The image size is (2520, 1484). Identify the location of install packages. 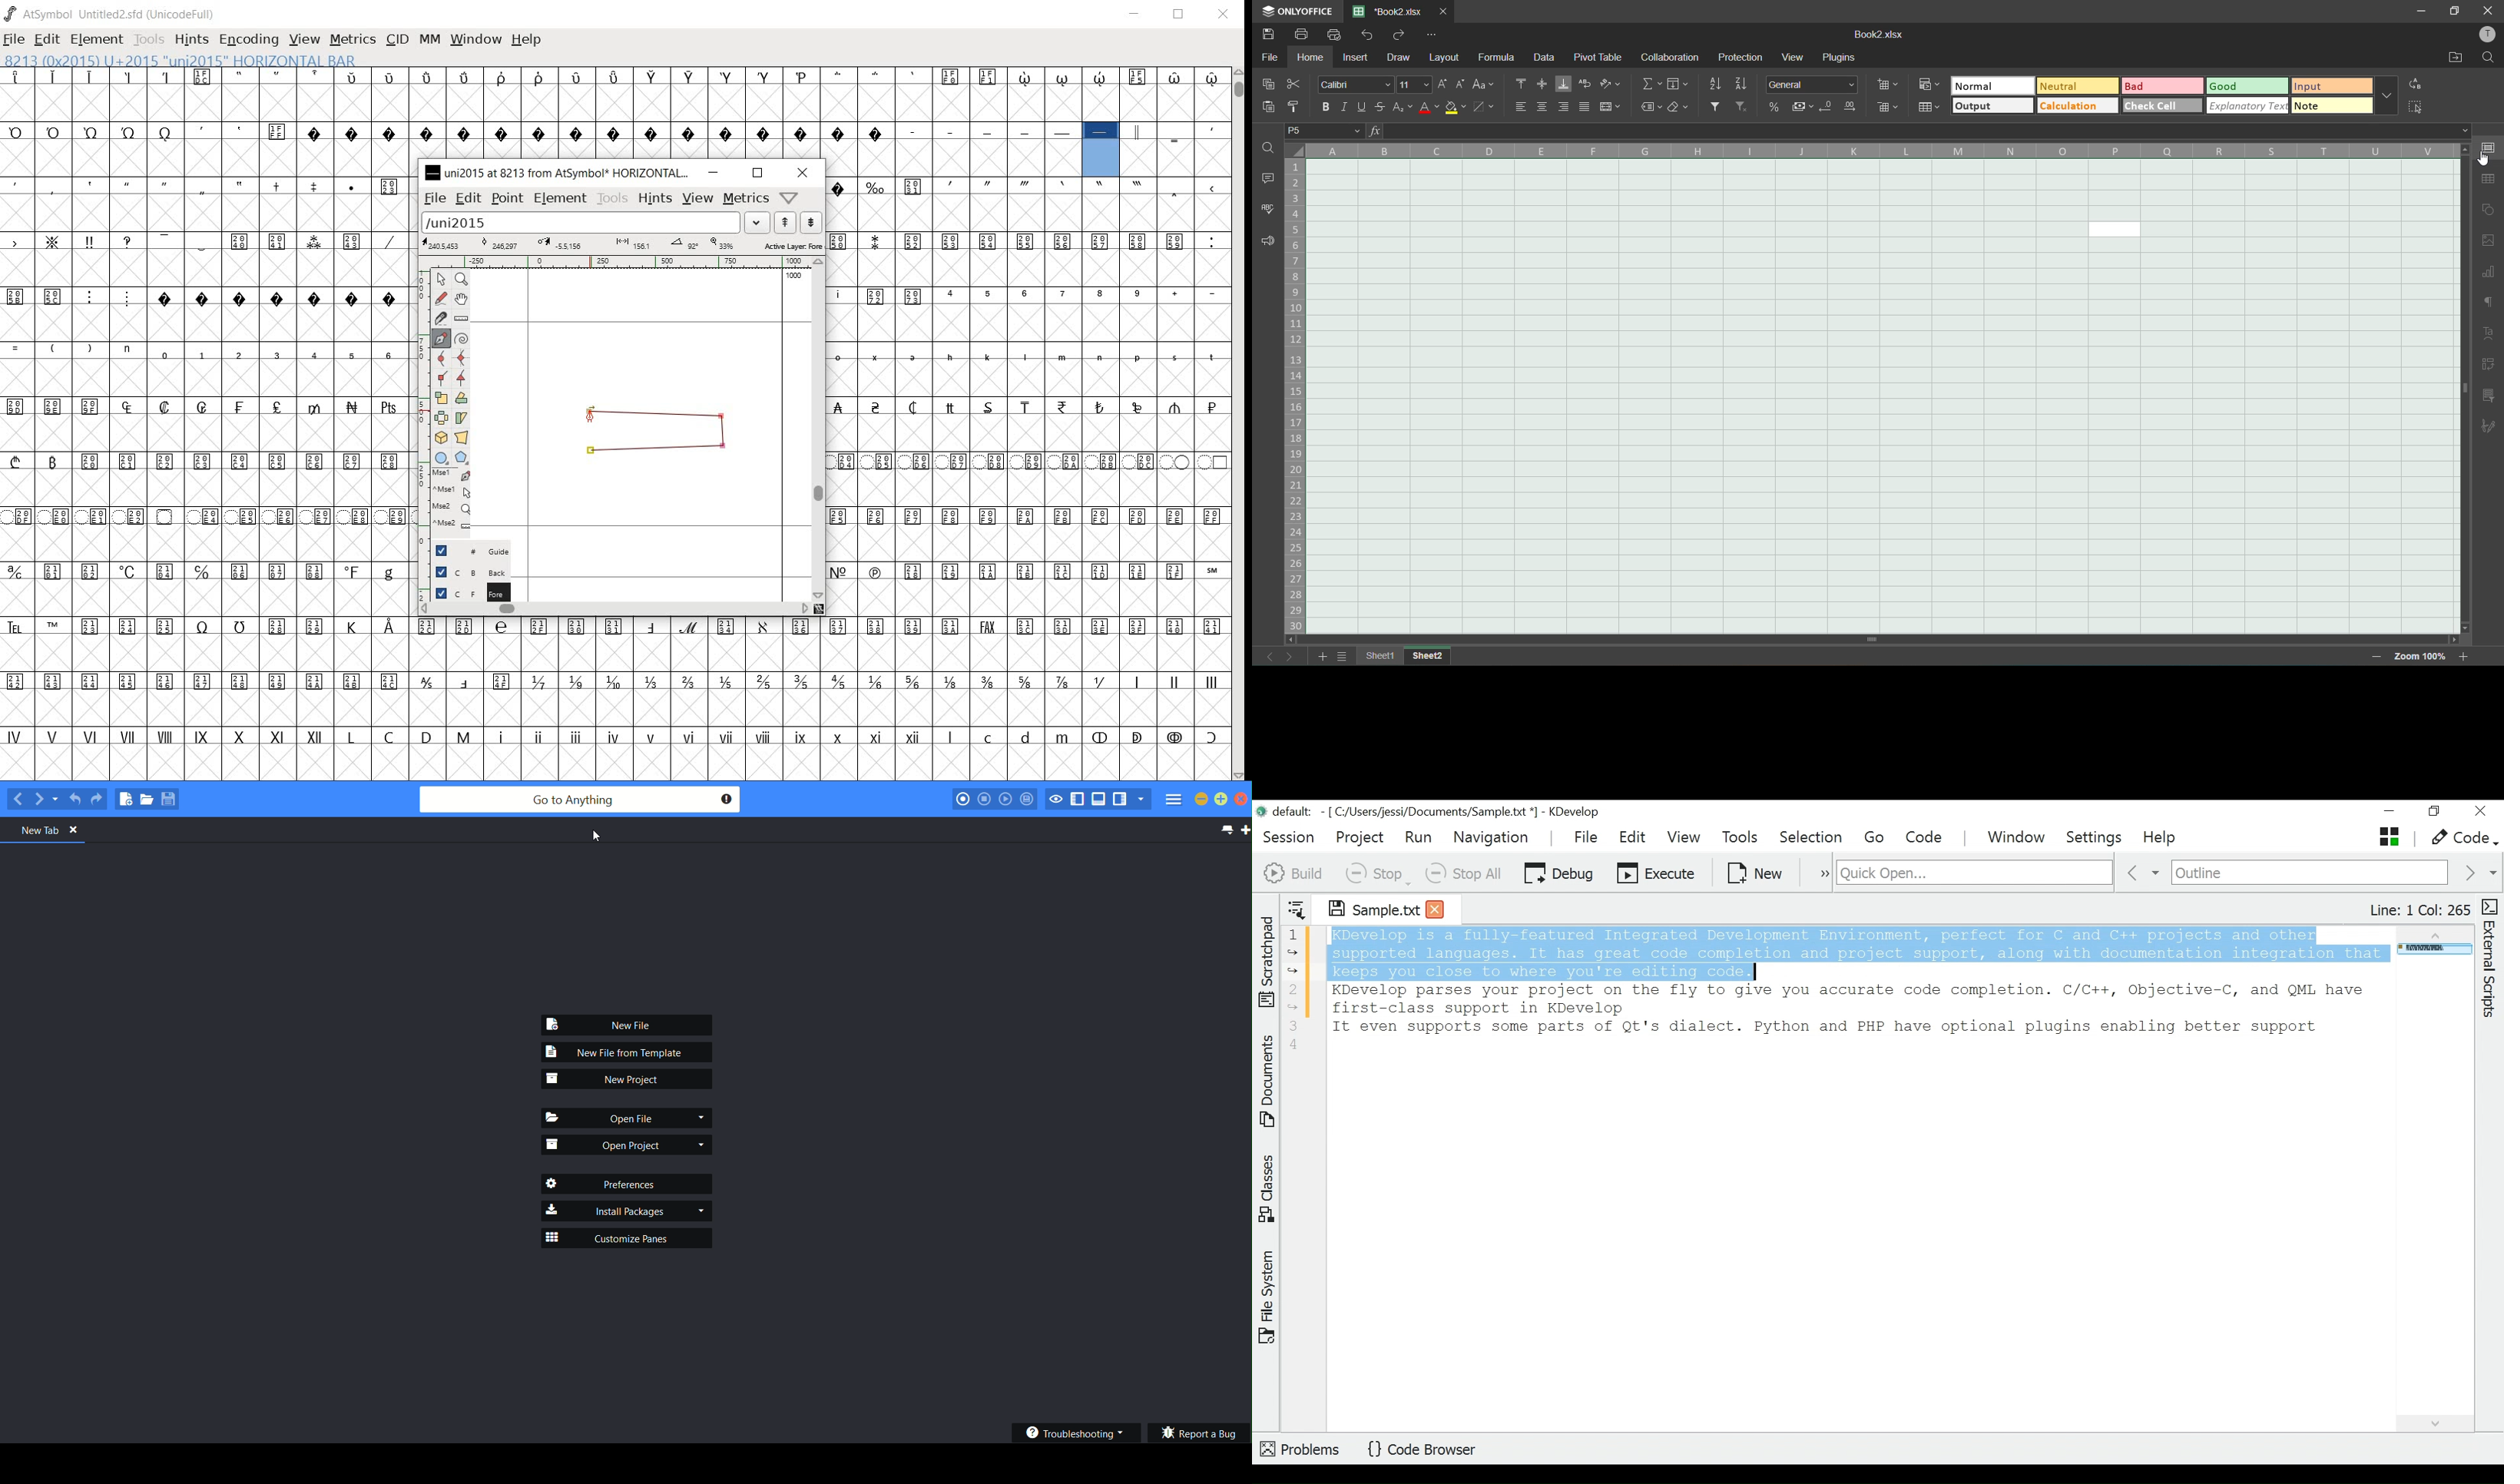
(628, 1210).